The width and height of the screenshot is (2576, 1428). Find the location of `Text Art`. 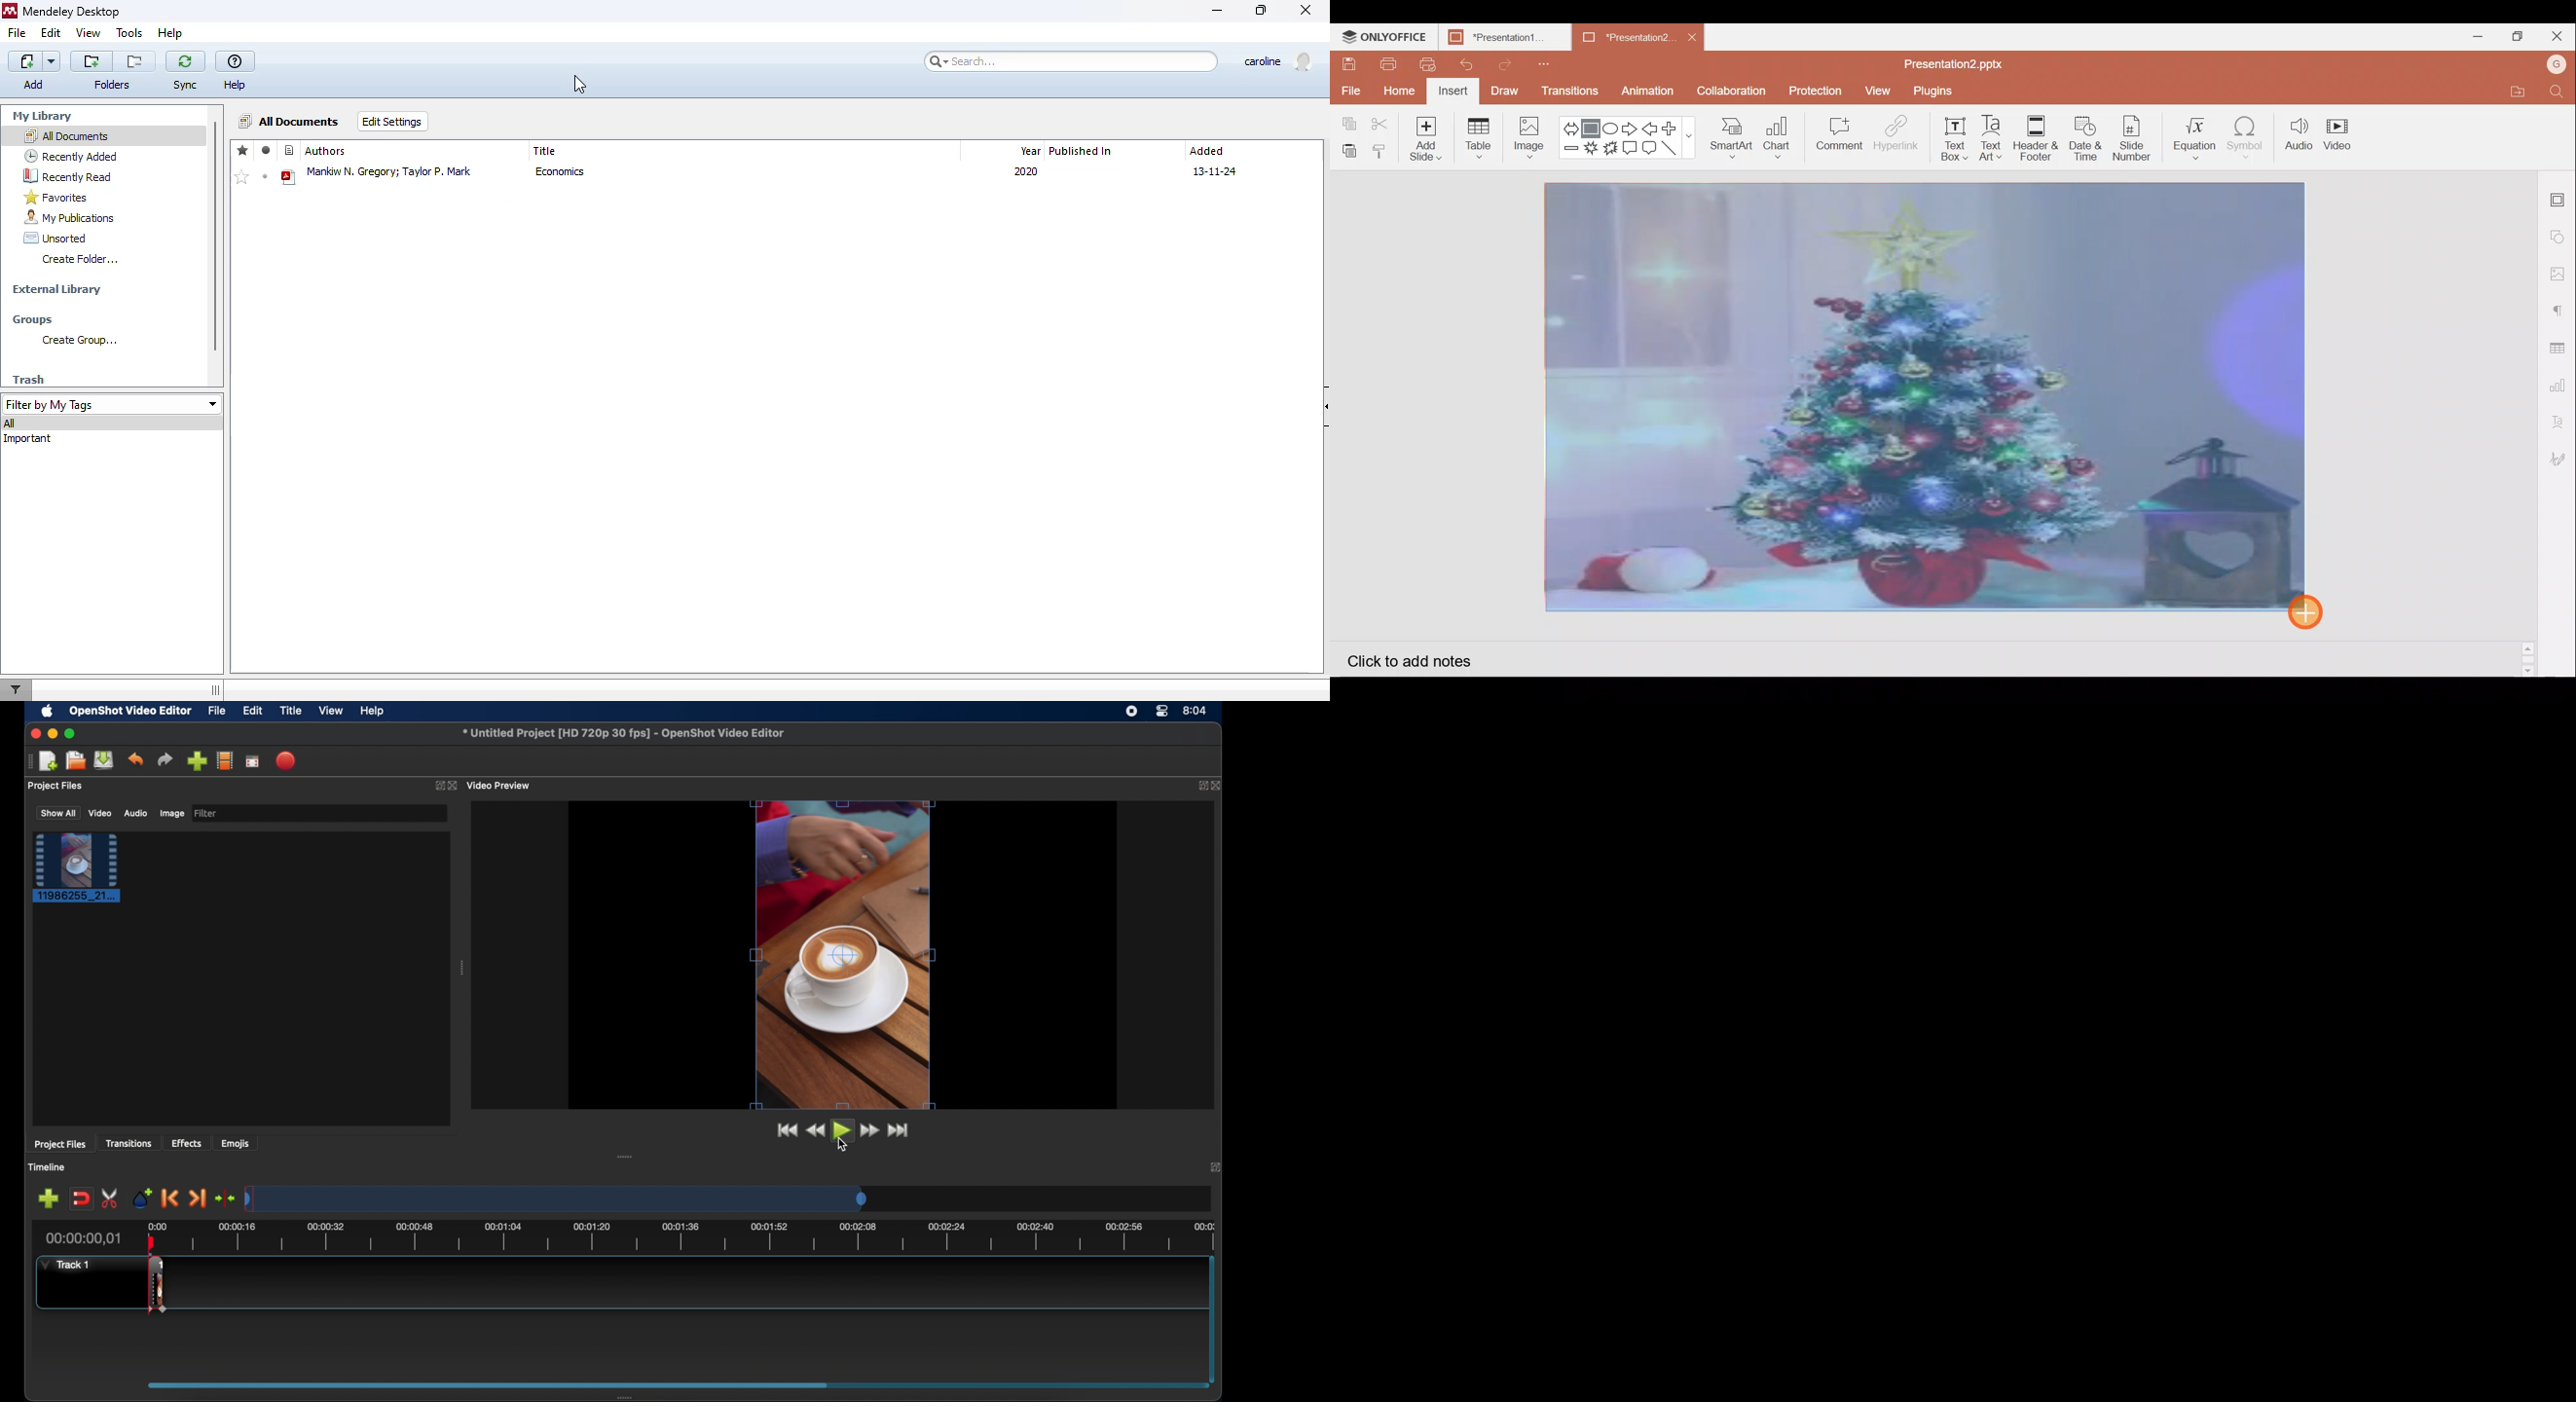

Text Art is located at coordinates (1991, 138).